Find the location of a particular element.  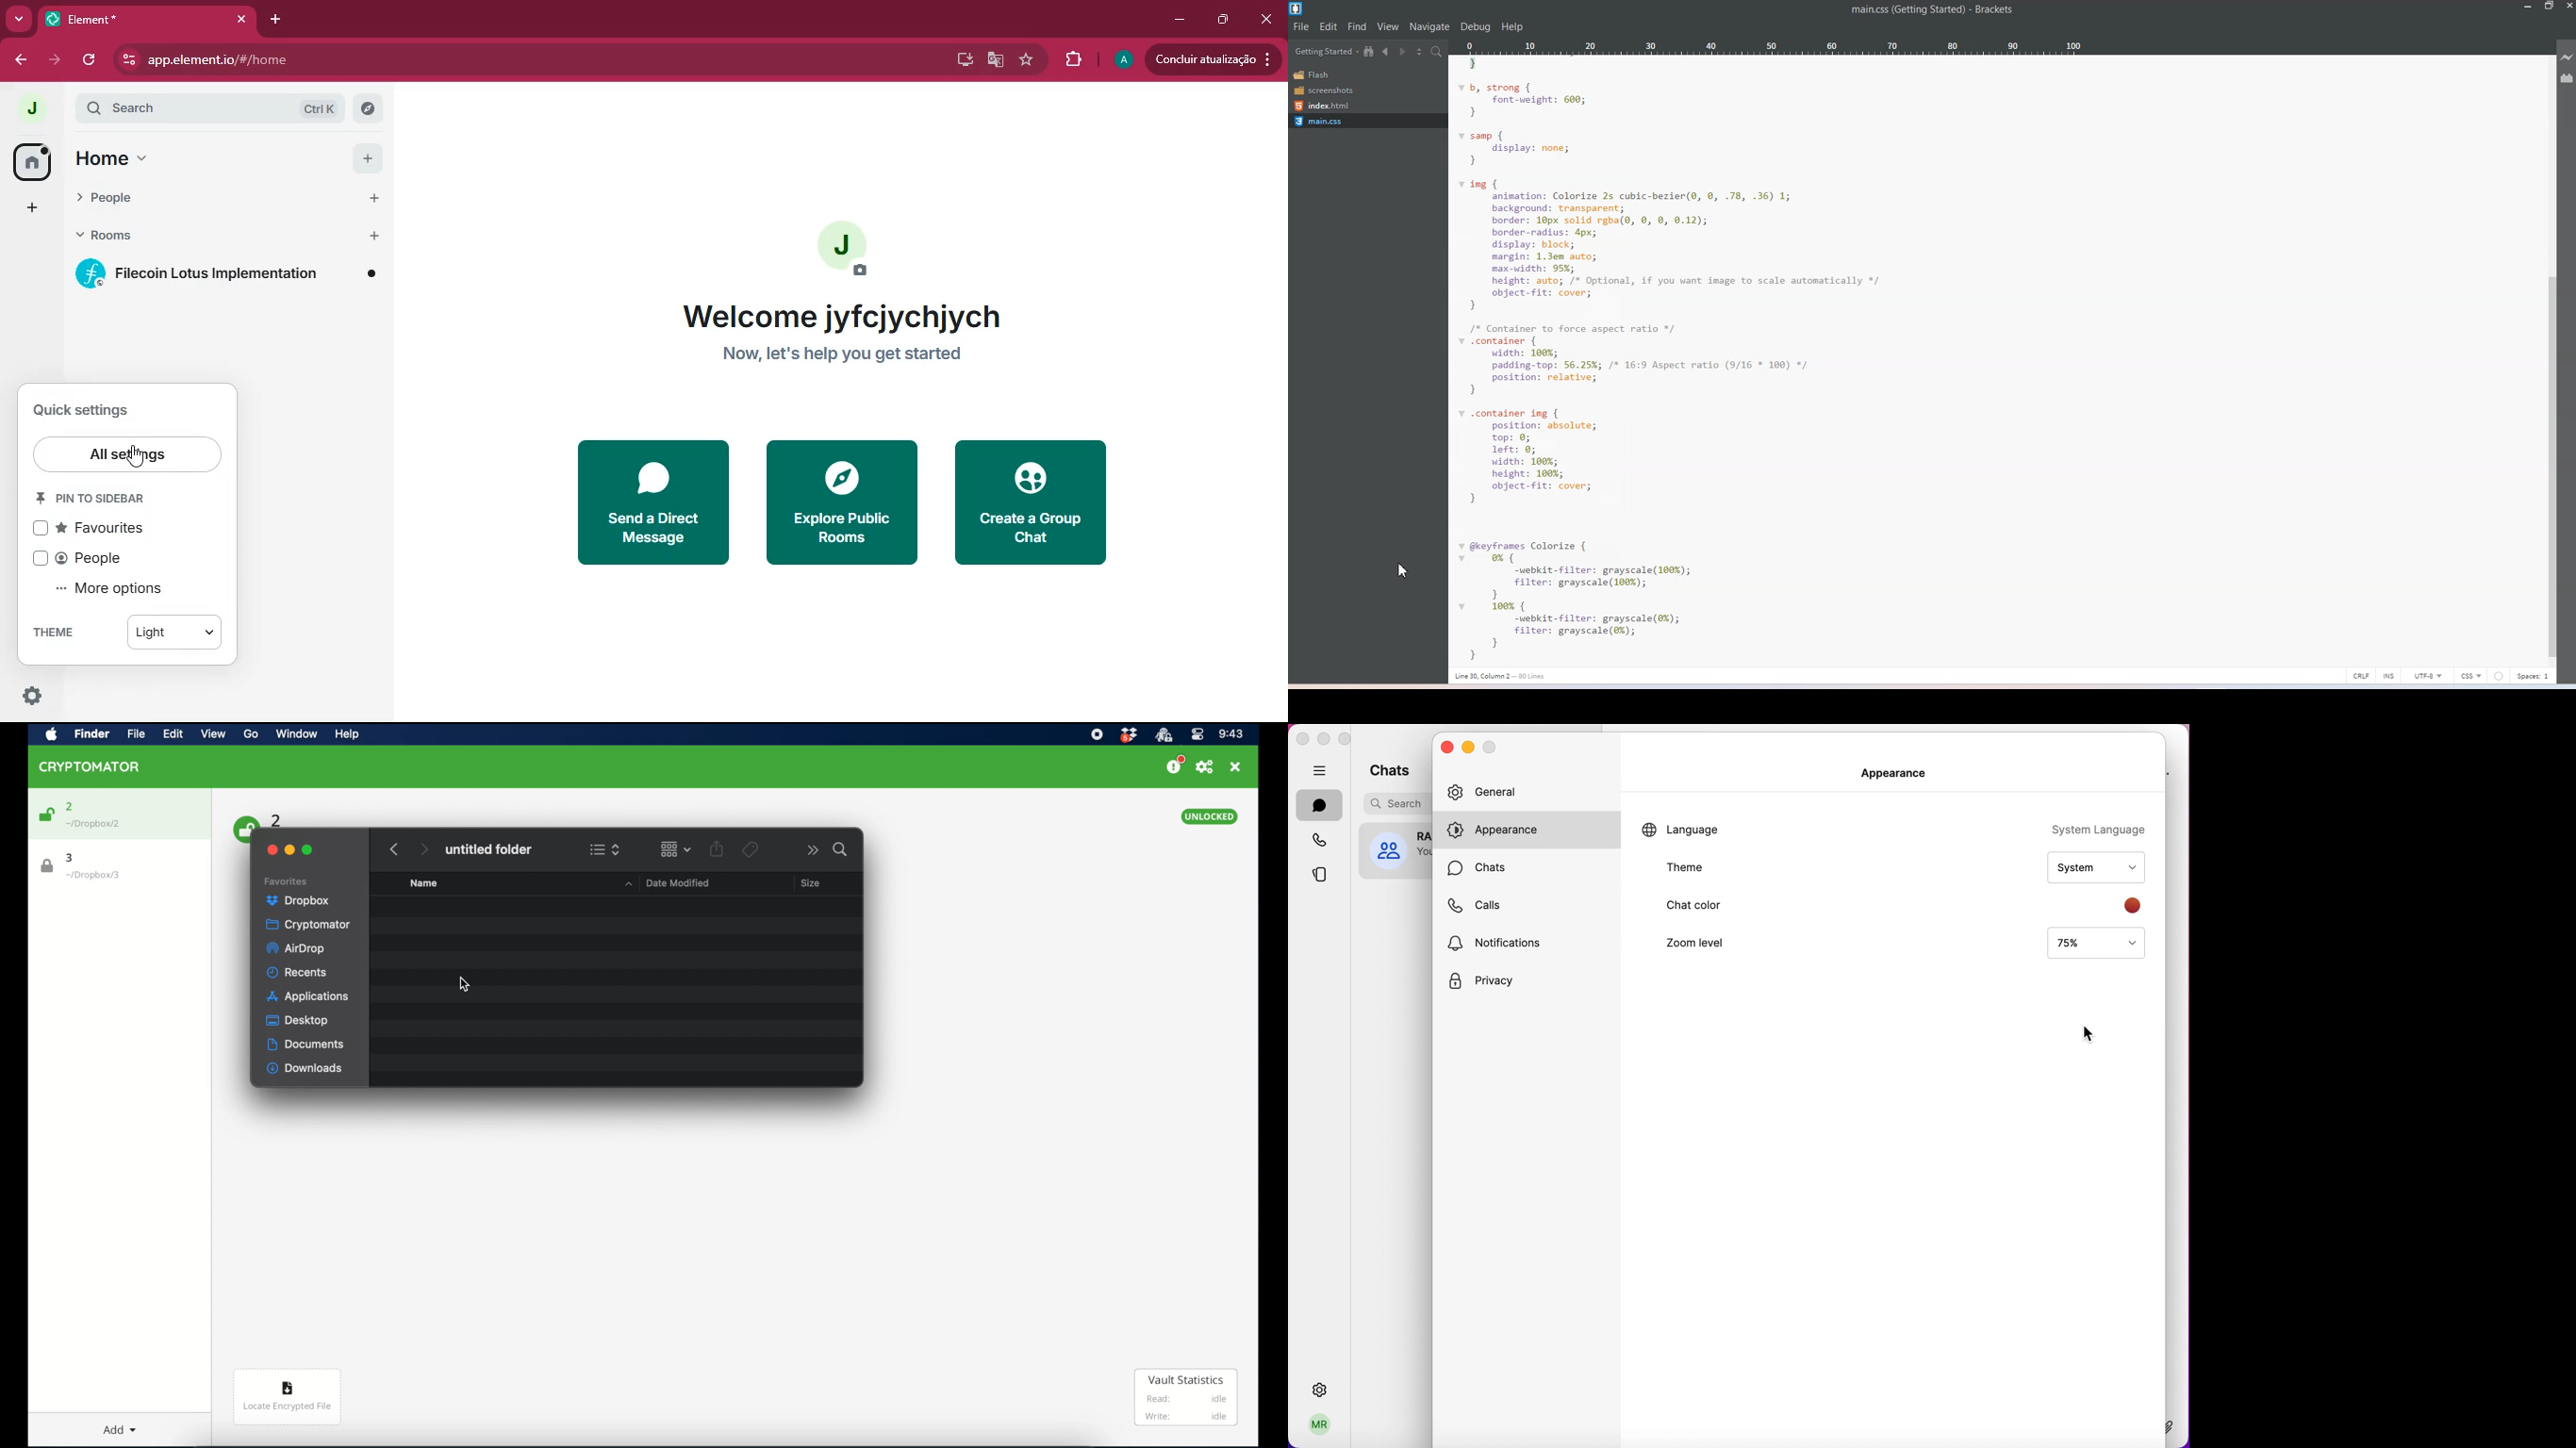

Show in file tree is located at coordinates (1370, 51).